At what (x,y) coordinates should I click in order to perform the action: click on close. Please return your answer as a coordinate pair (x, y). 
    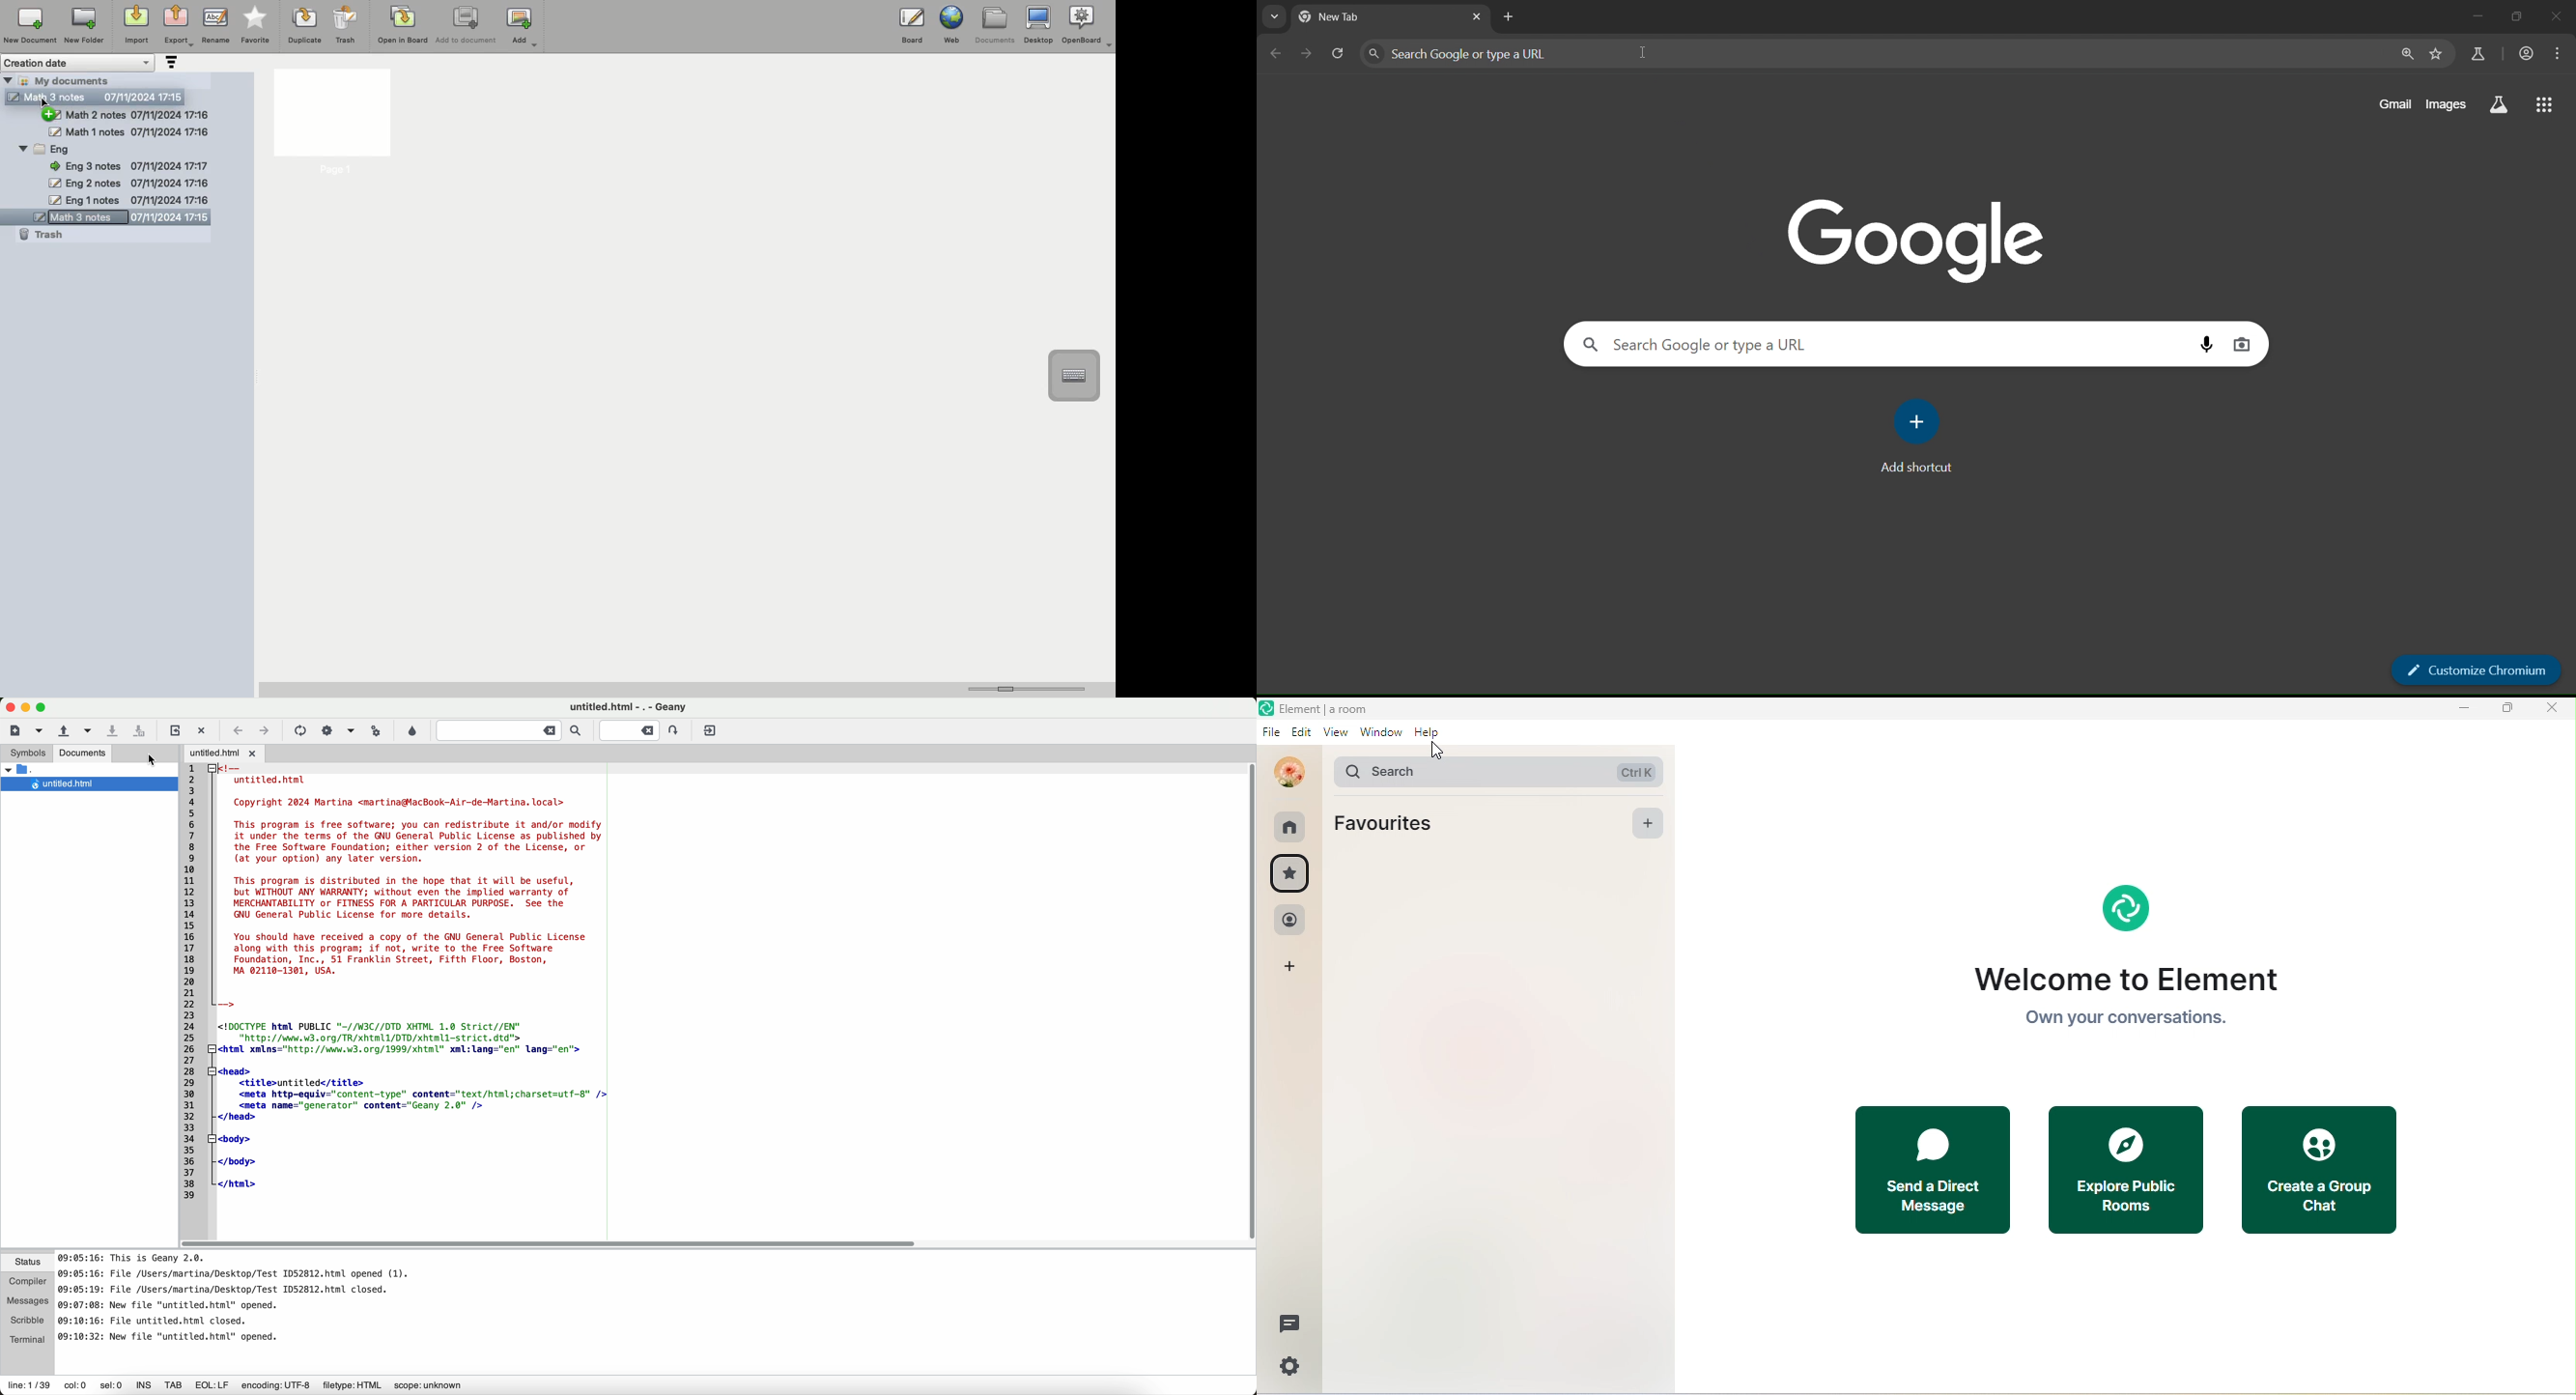
    Looking at the image, I should click on (2560, 16).